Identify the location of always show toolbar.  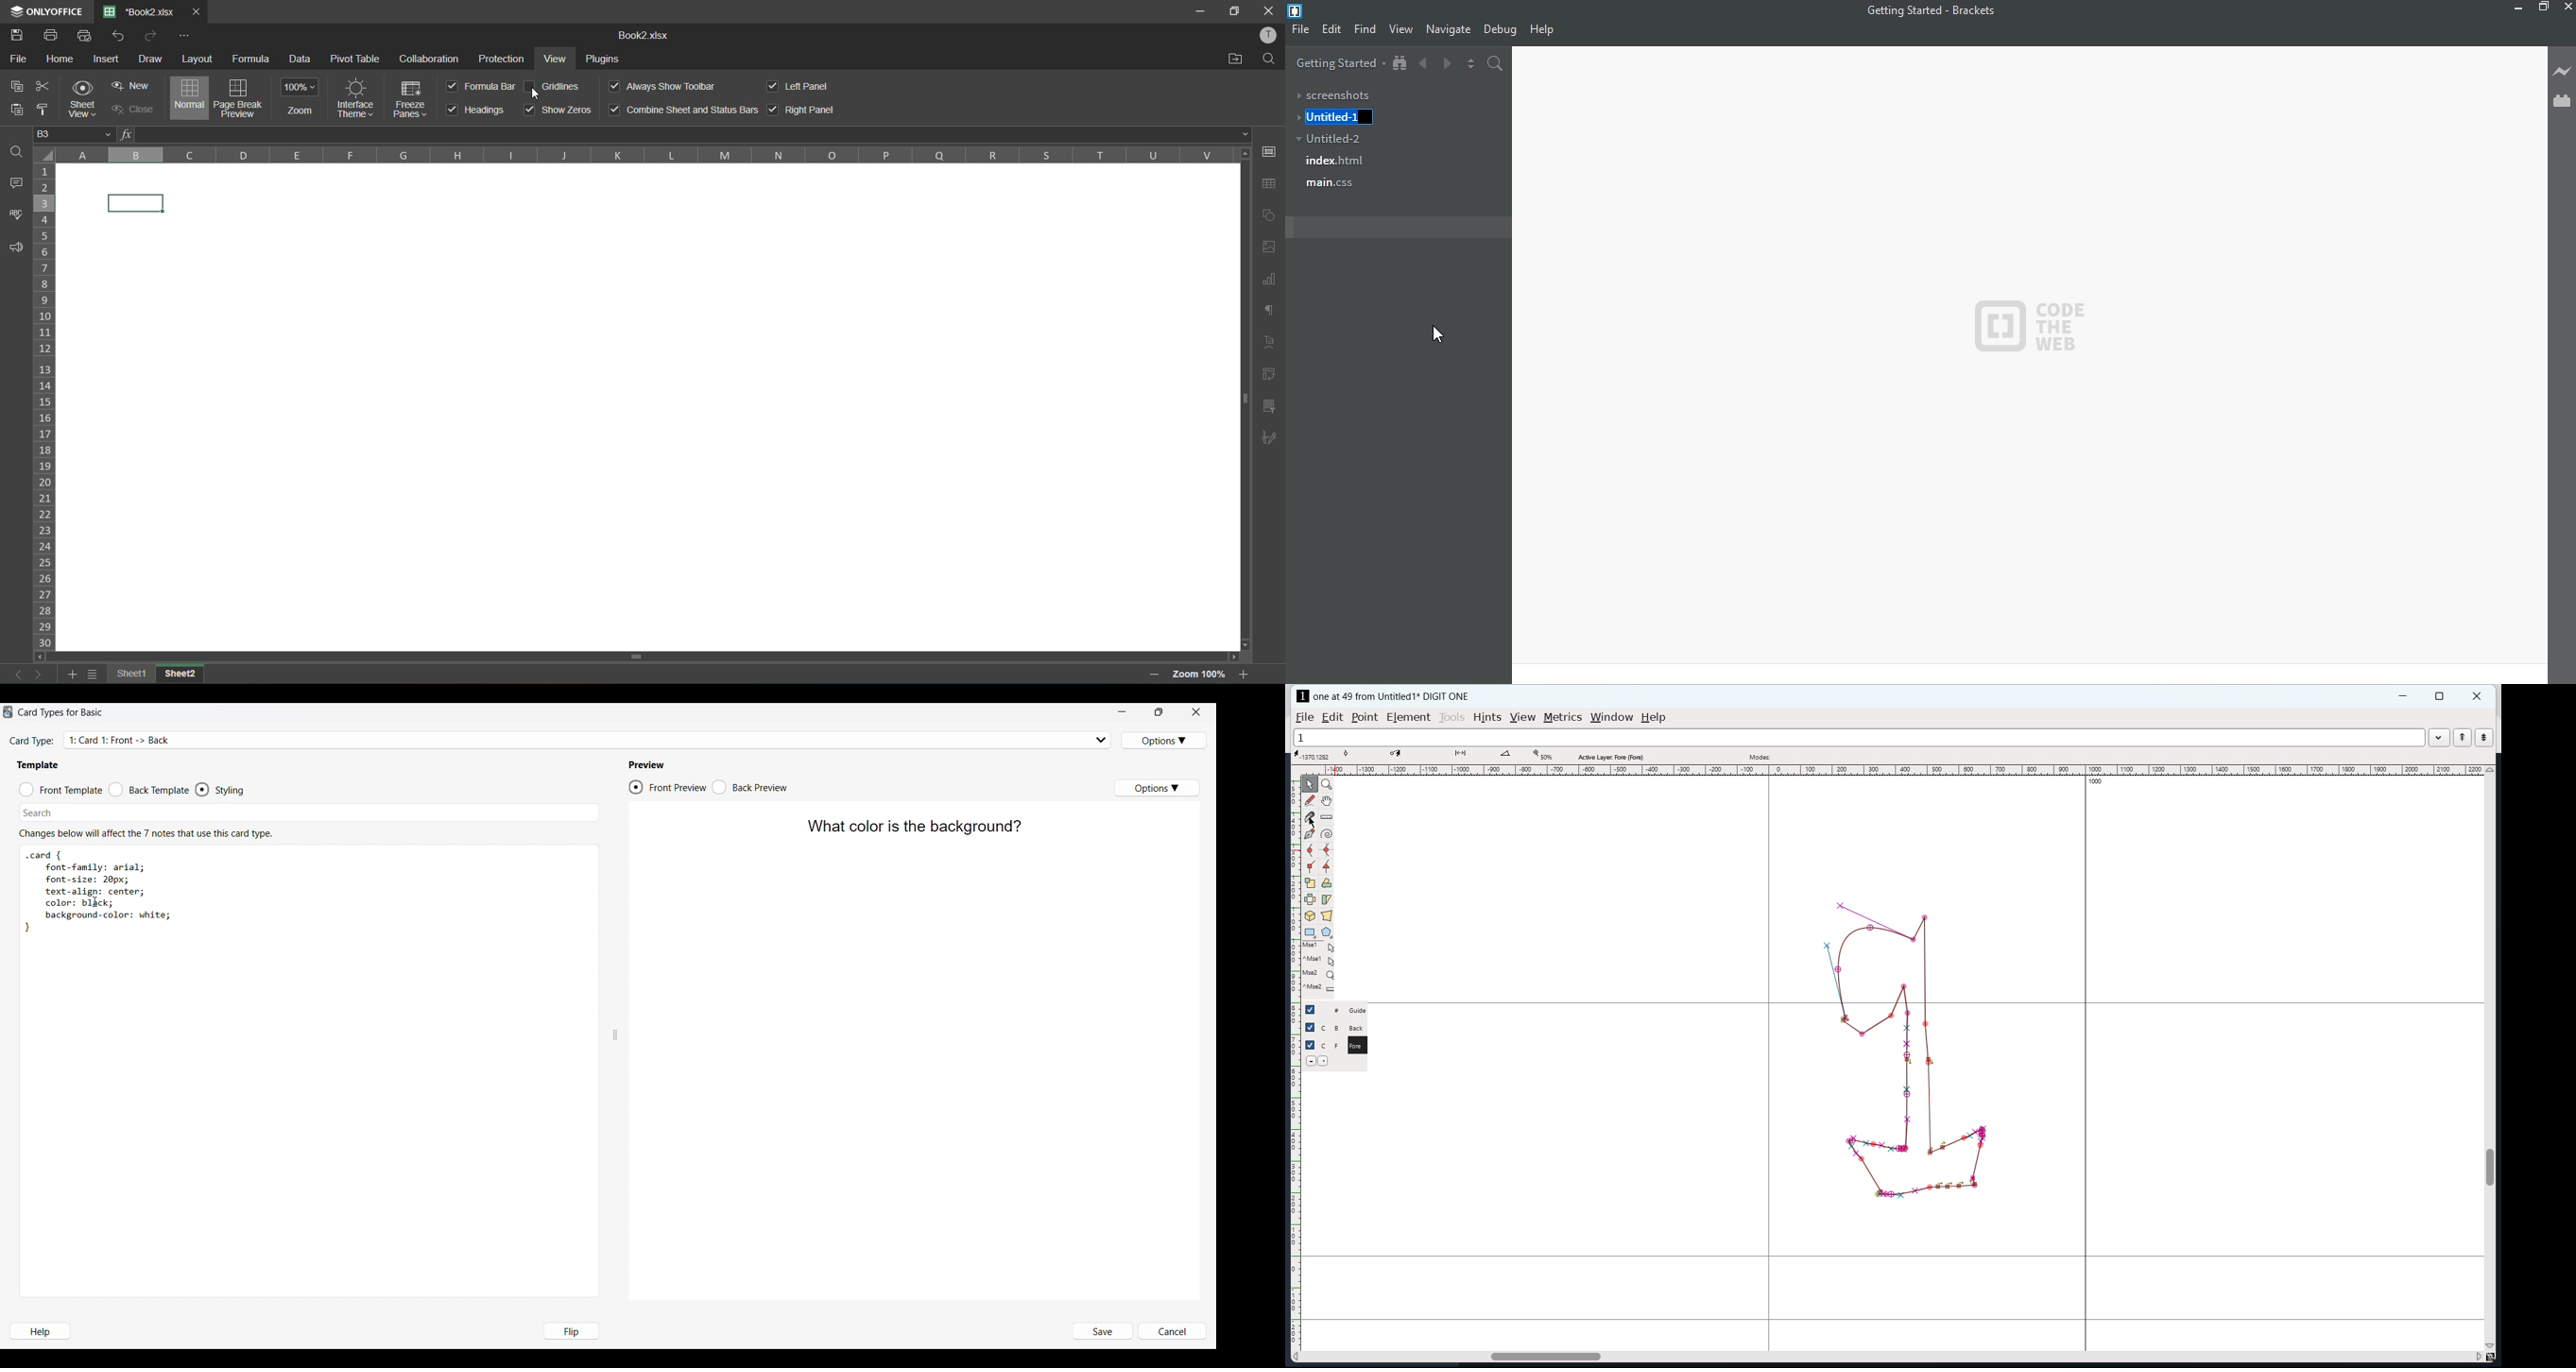
(662, 85).